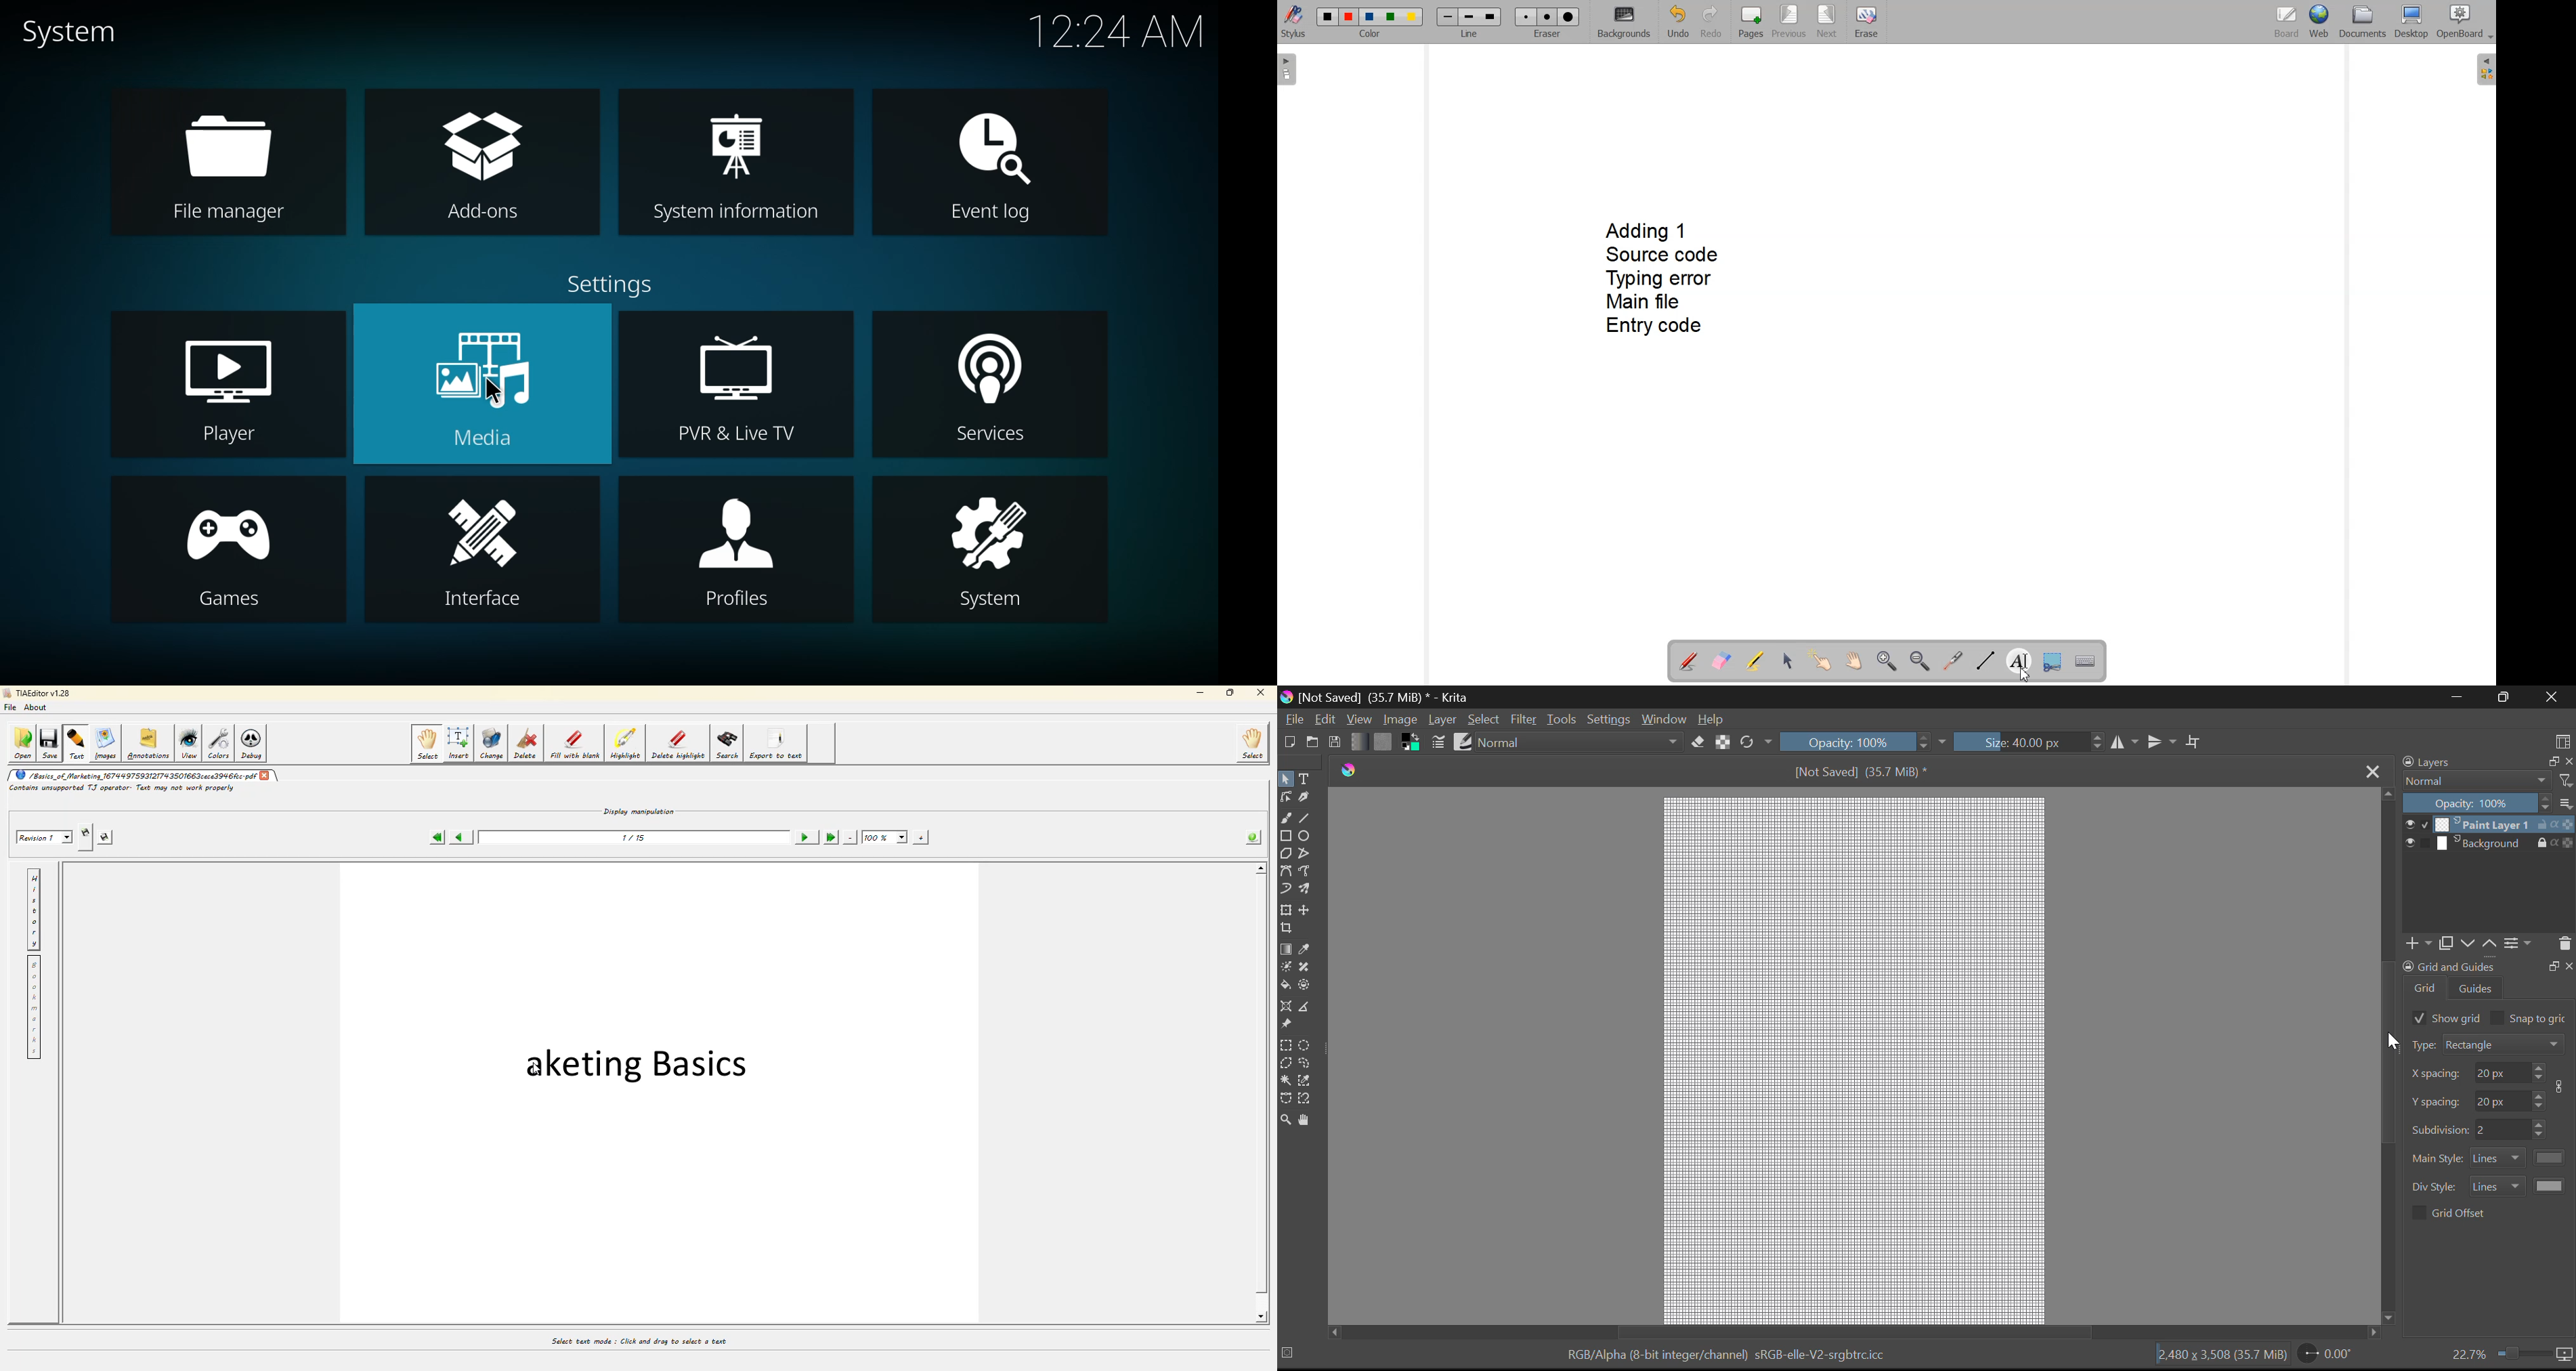 Image resolution: width=2576 pixels, height=1372 pixels. Describe the element at coordinates (1437, 743) in the screenshot. I see `Brush Settings` at that location.